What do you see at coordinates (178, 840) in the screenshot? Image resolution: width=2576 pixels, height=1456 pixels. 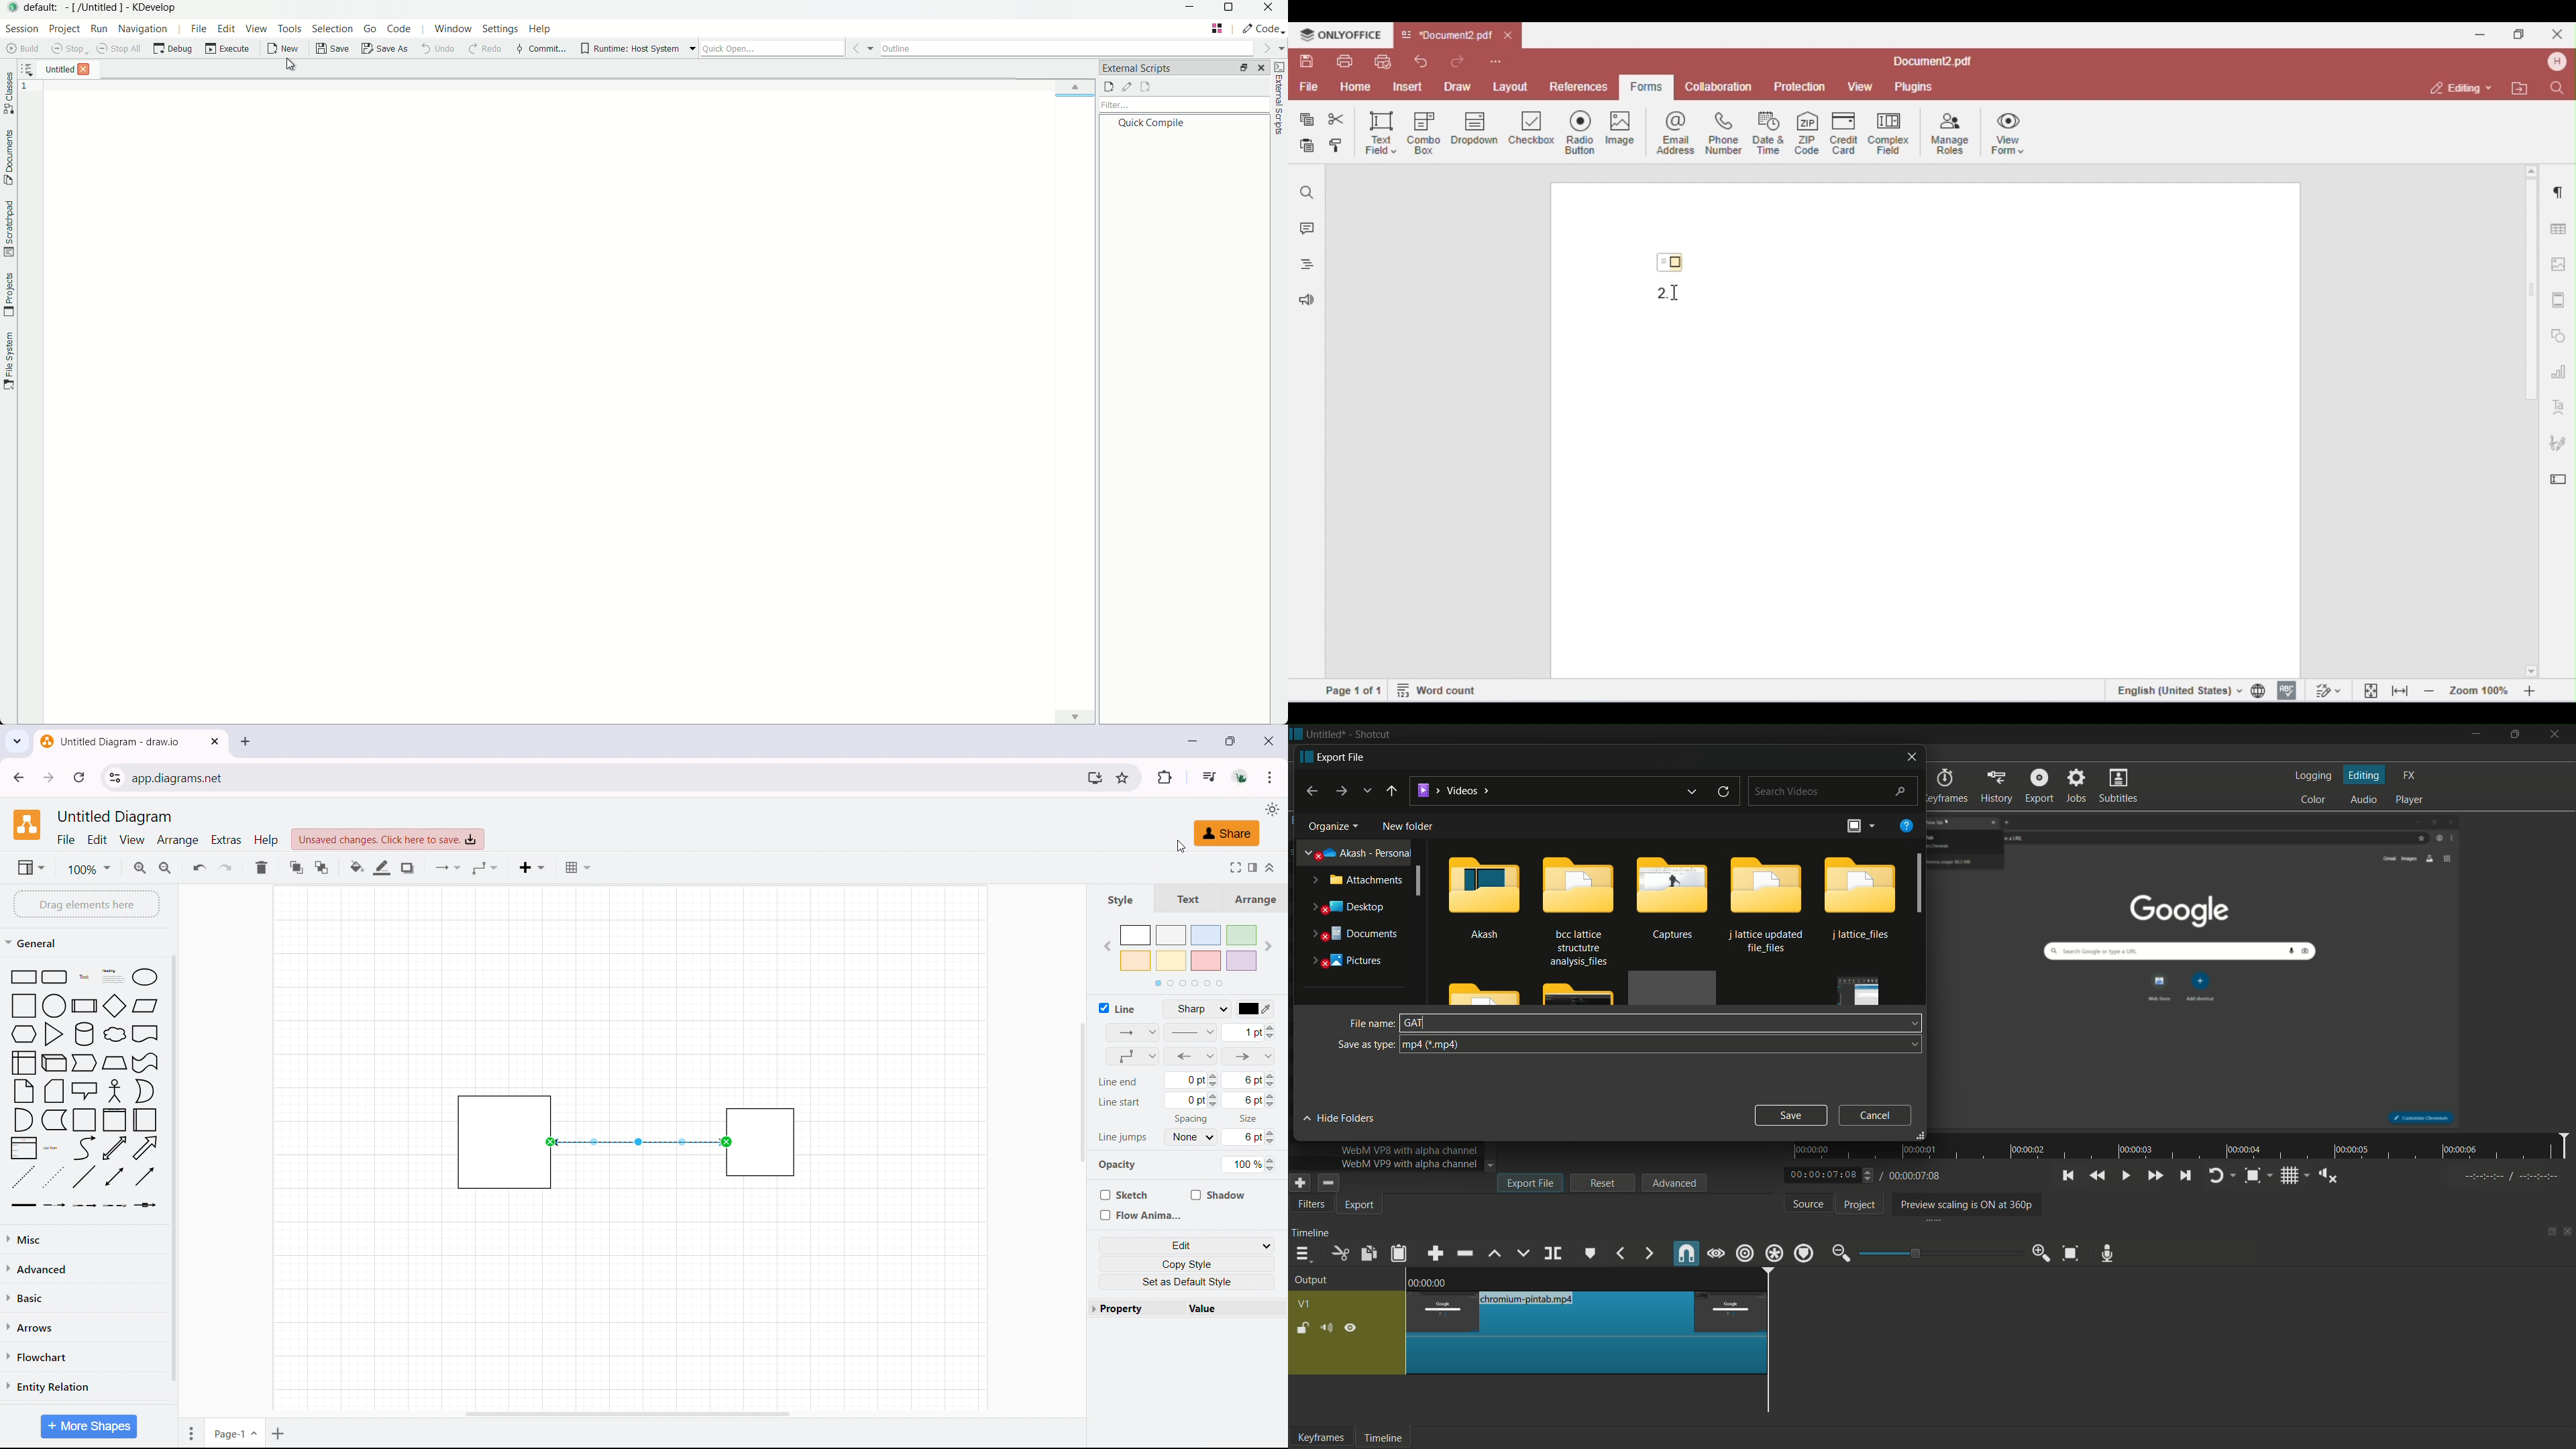 I see `arrange` at bounding box center [178, 840].